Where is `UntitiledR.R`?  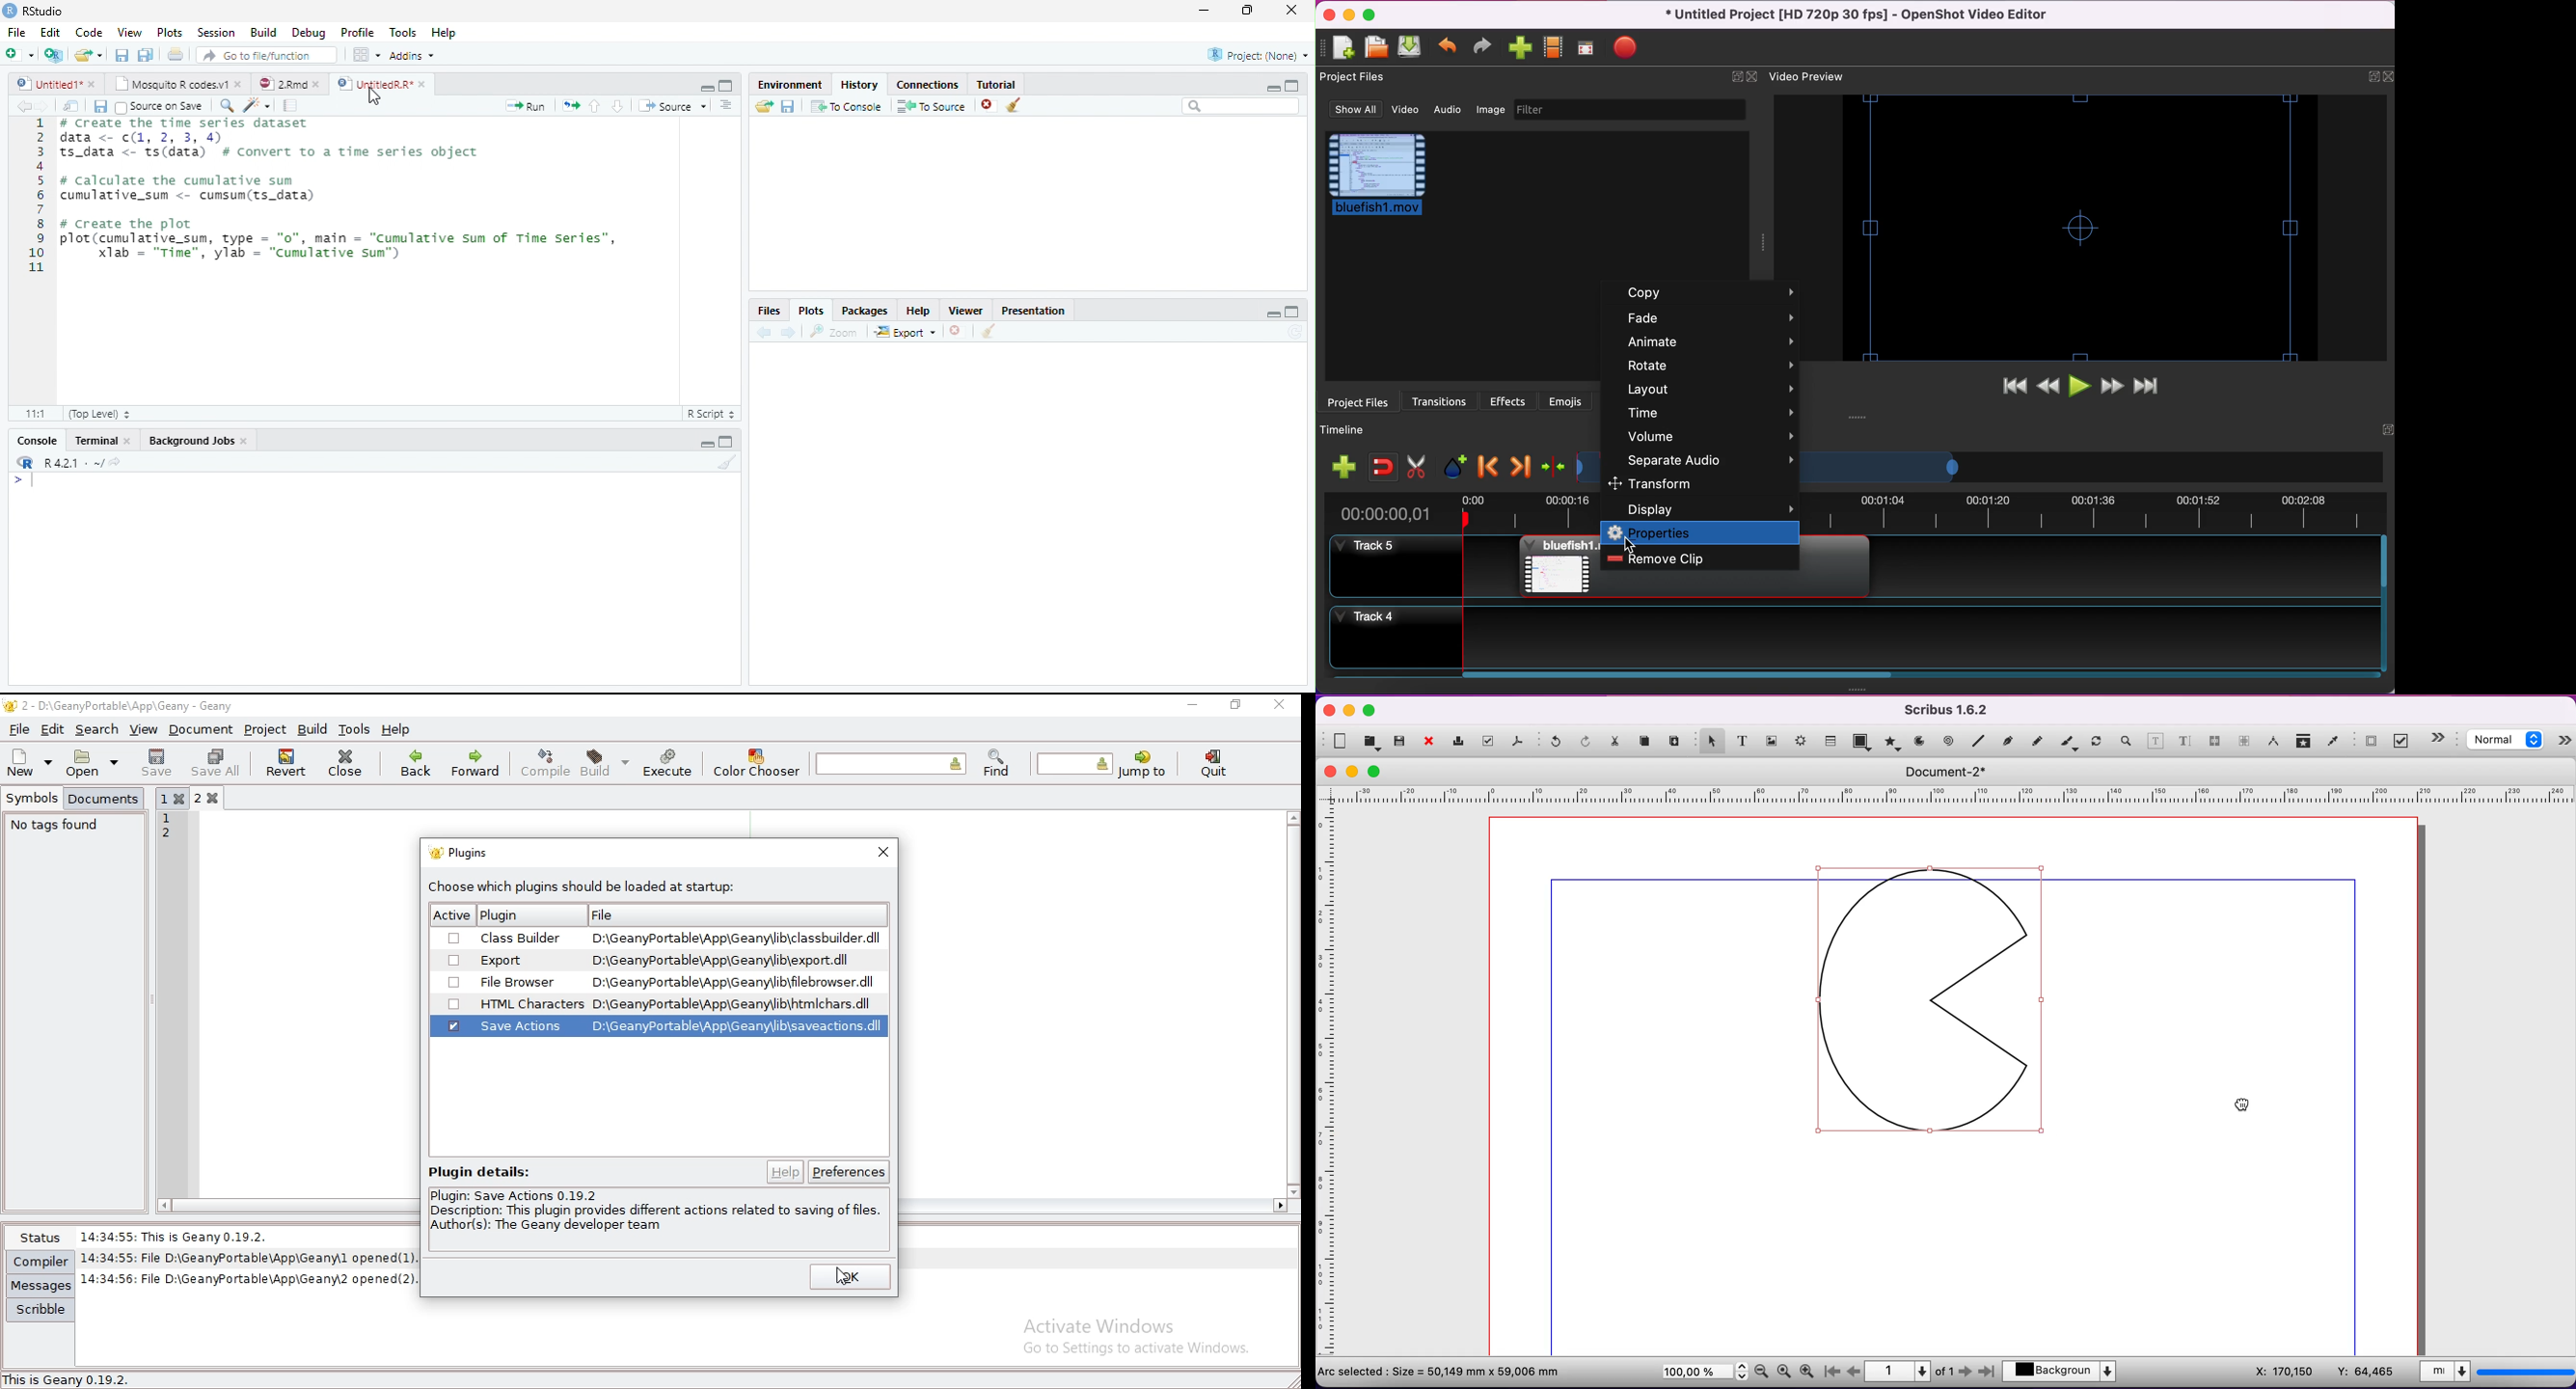
UntitiledR.R is located at coordinates (385, 83).